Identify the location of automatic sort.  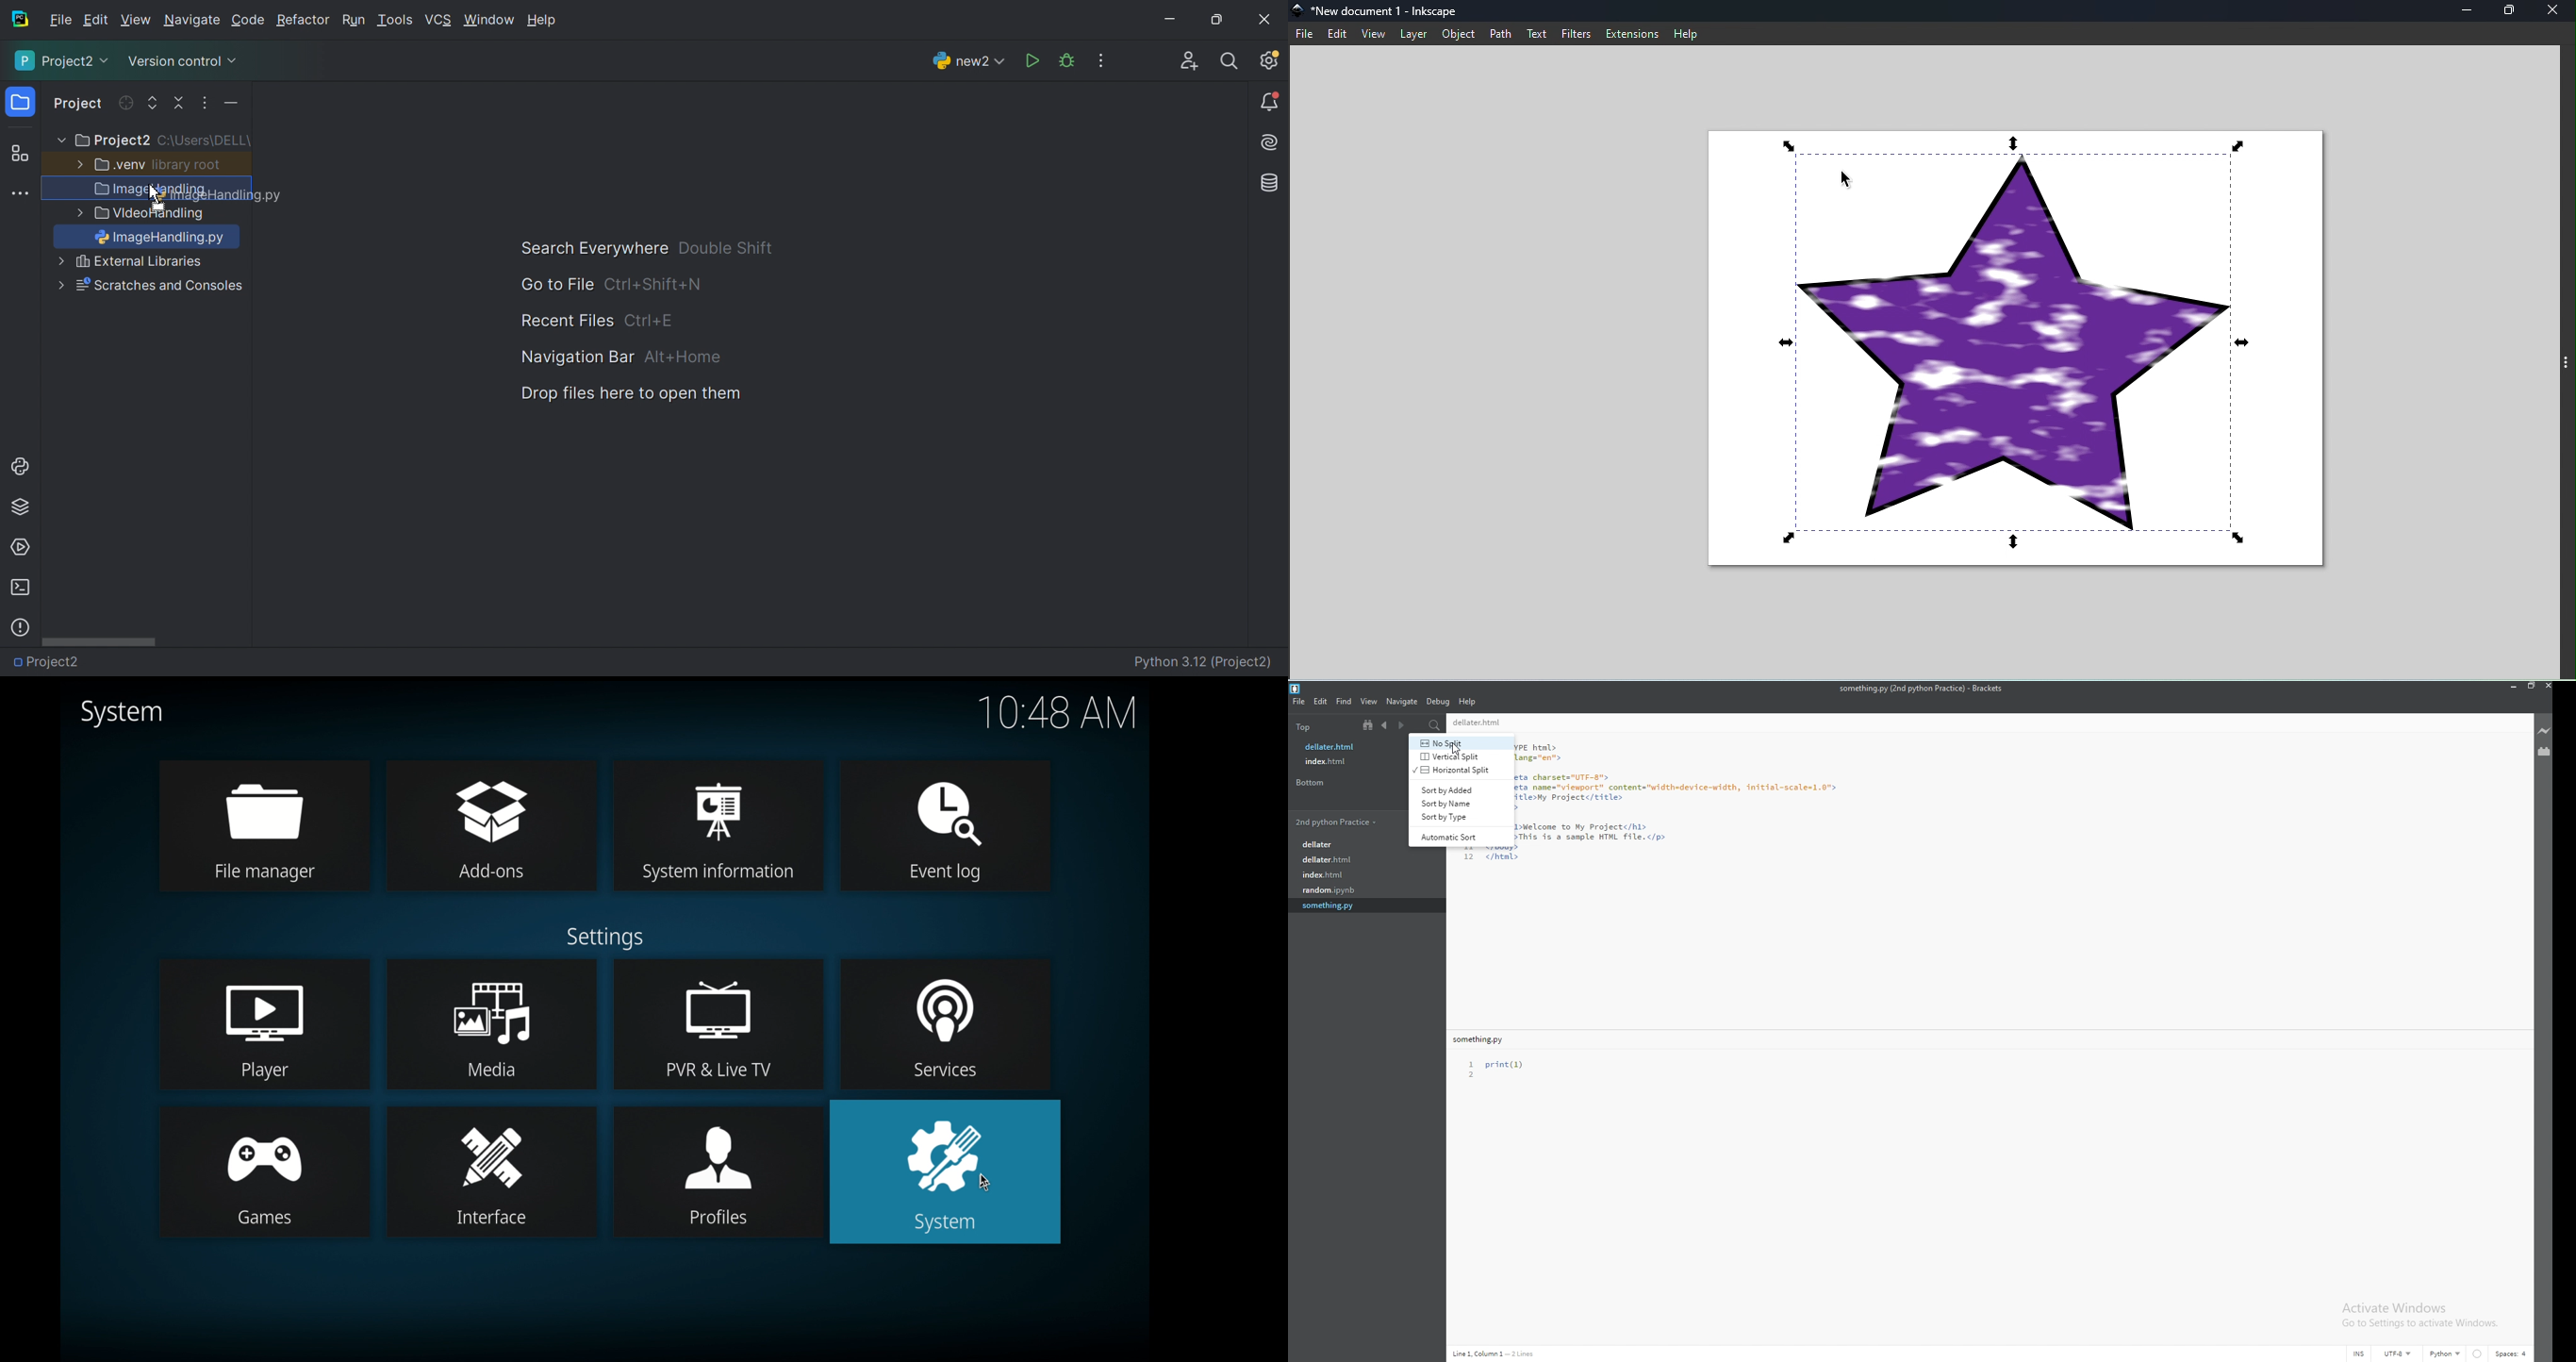
(1461, 837).